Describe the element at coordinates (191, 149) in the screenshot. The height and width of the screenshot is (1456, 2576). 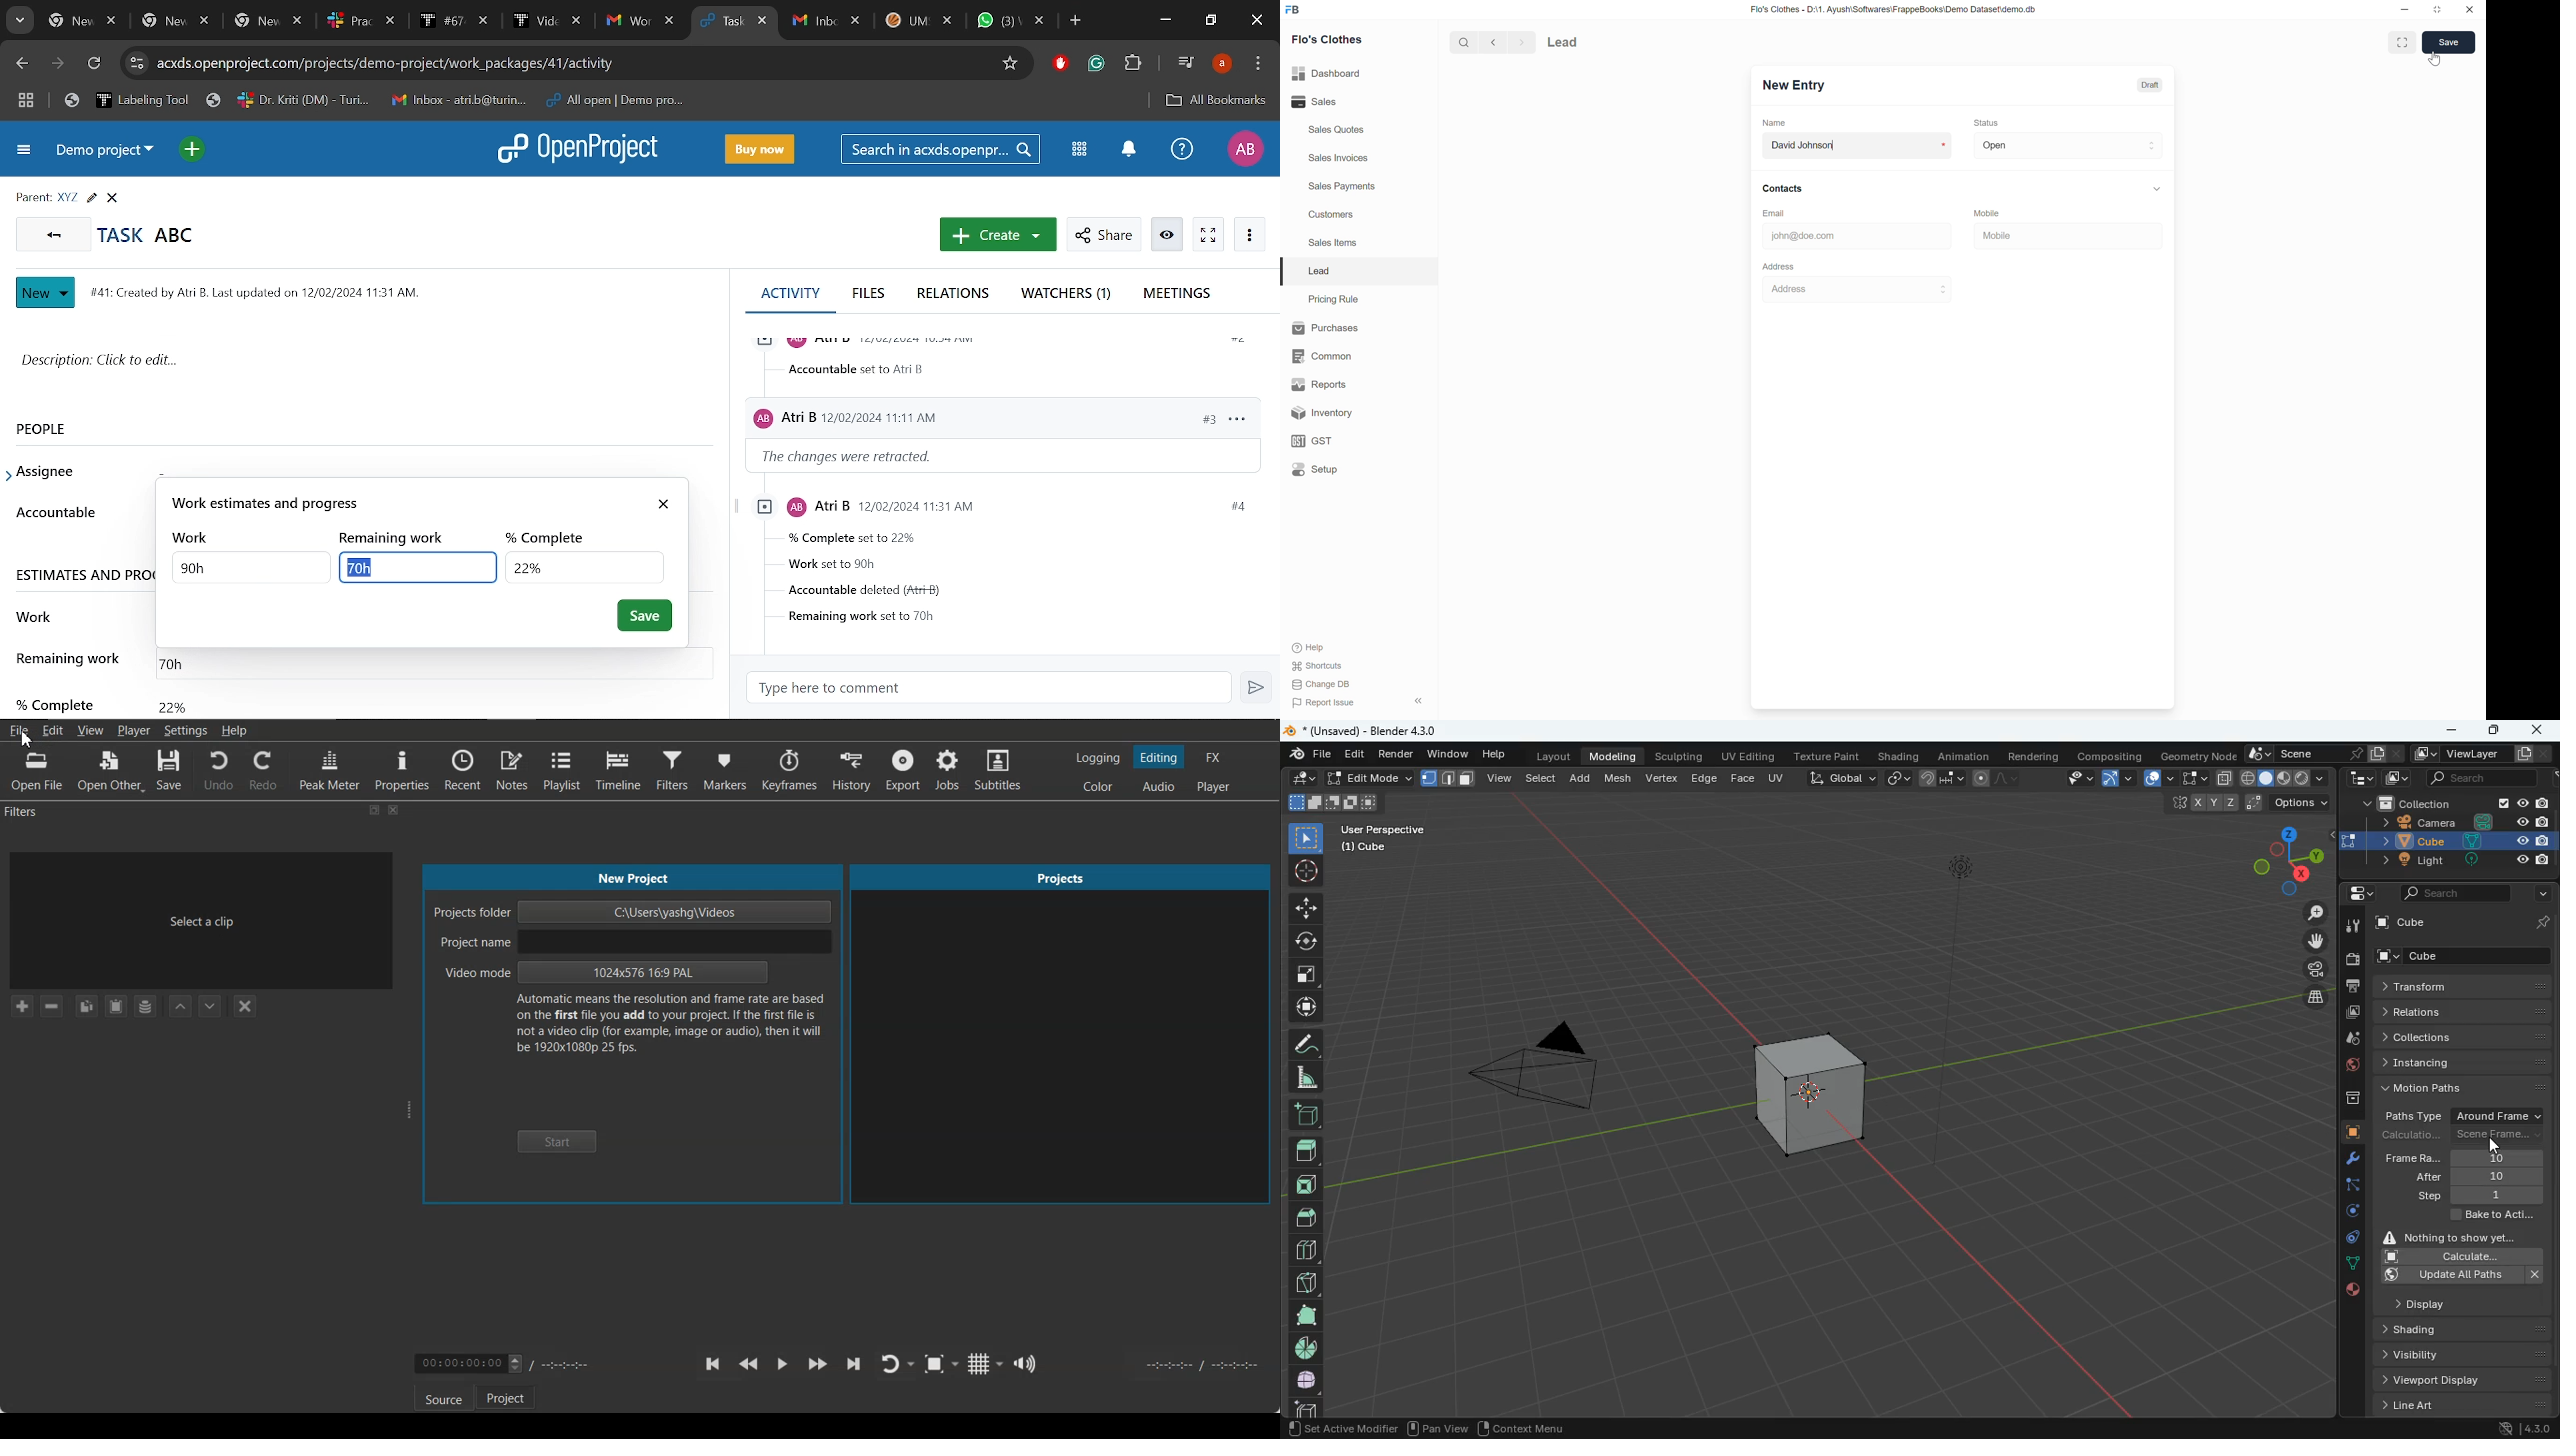
I see `Open quick add menu` at that location.